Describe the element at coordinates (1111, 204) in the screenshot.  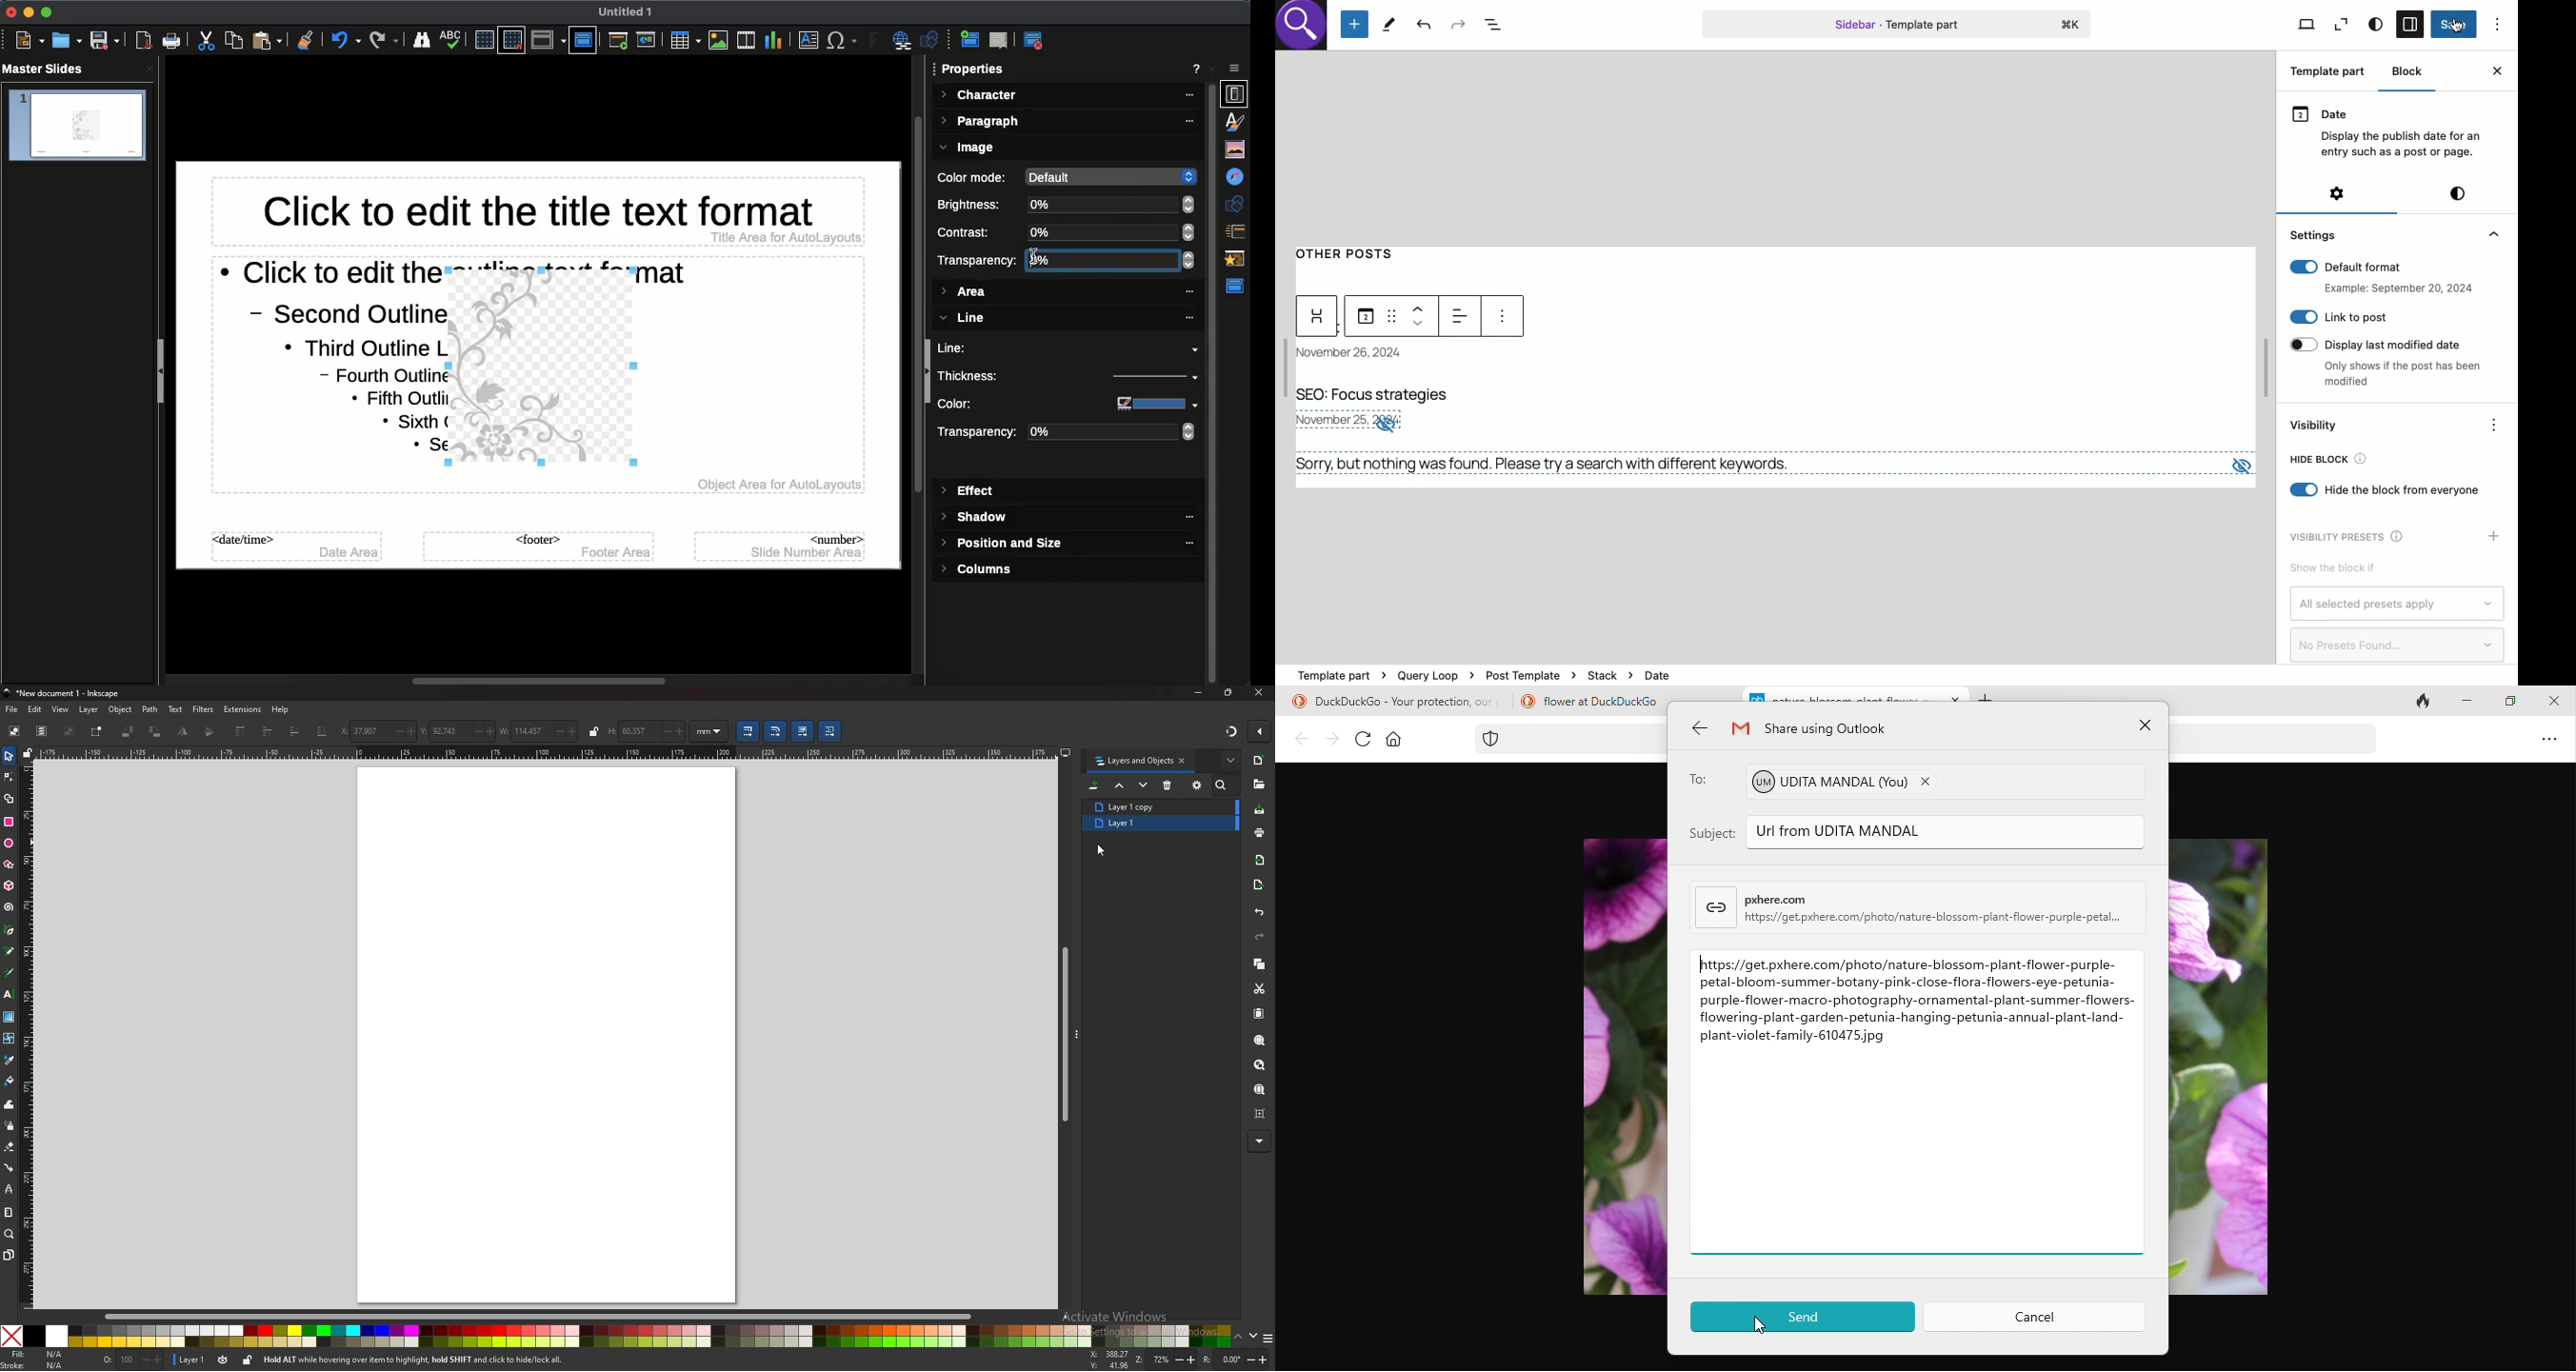
I see `0%` at that location.